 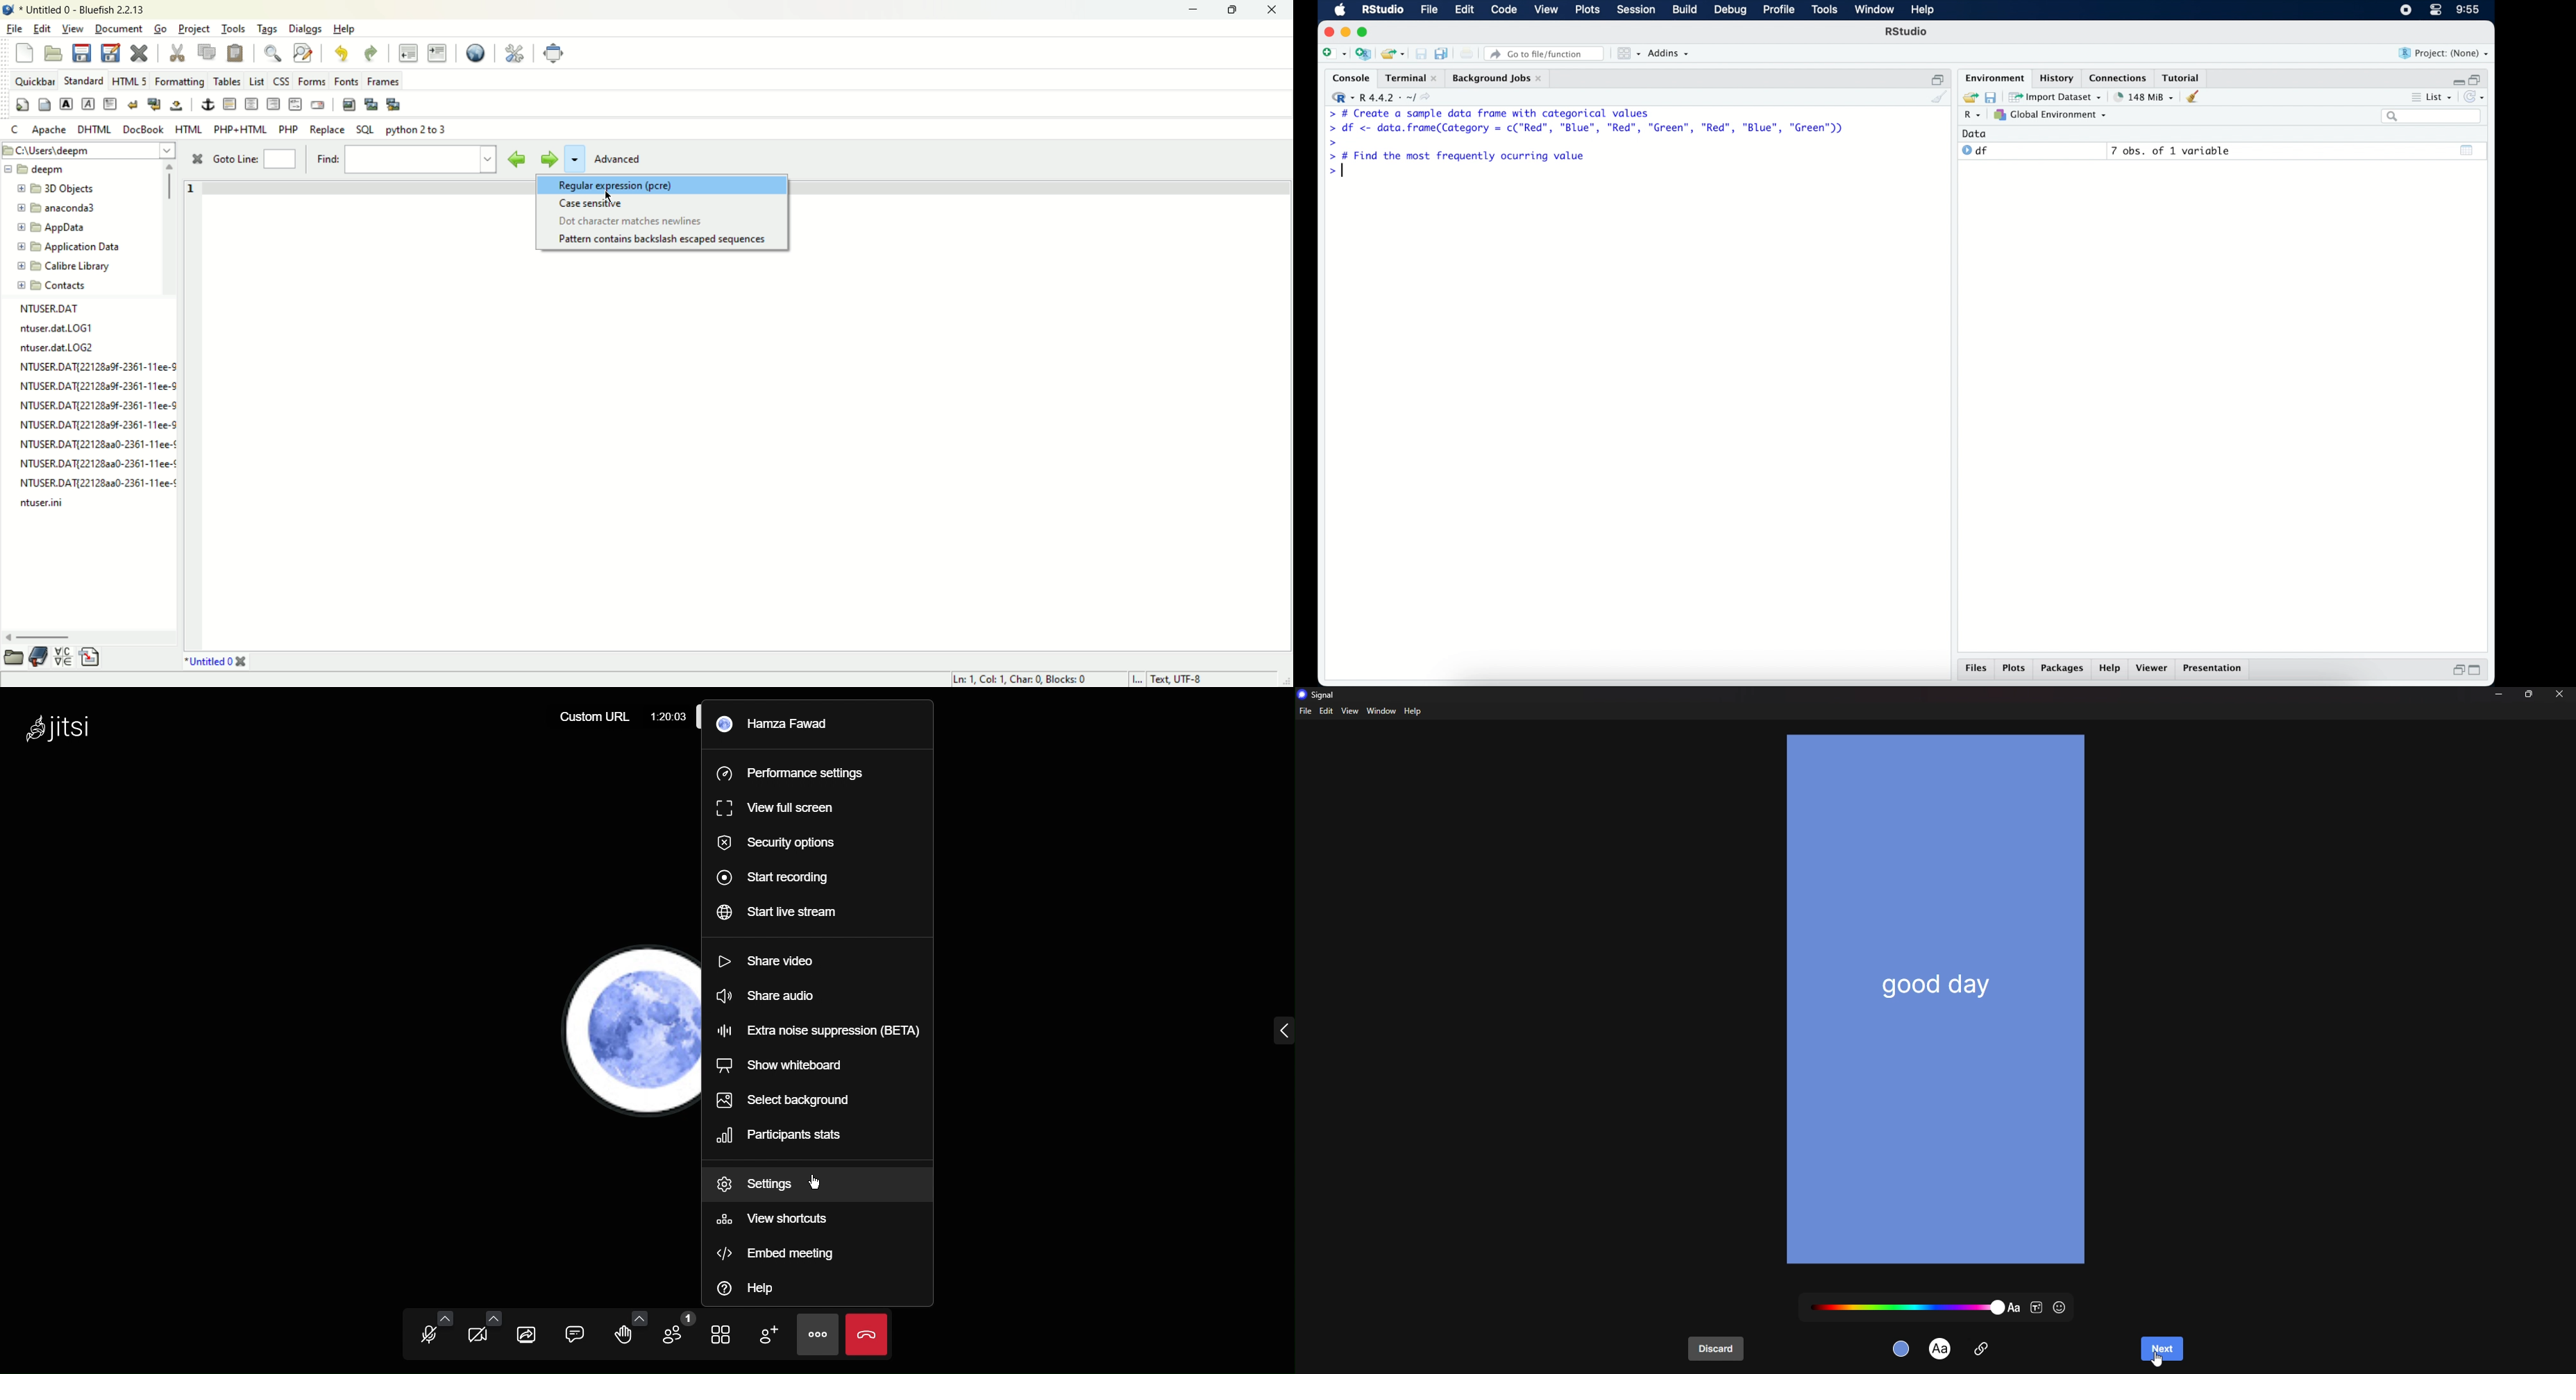 I want to click on pattern contains backlash escaped sequences, so click(x=664, y=240).